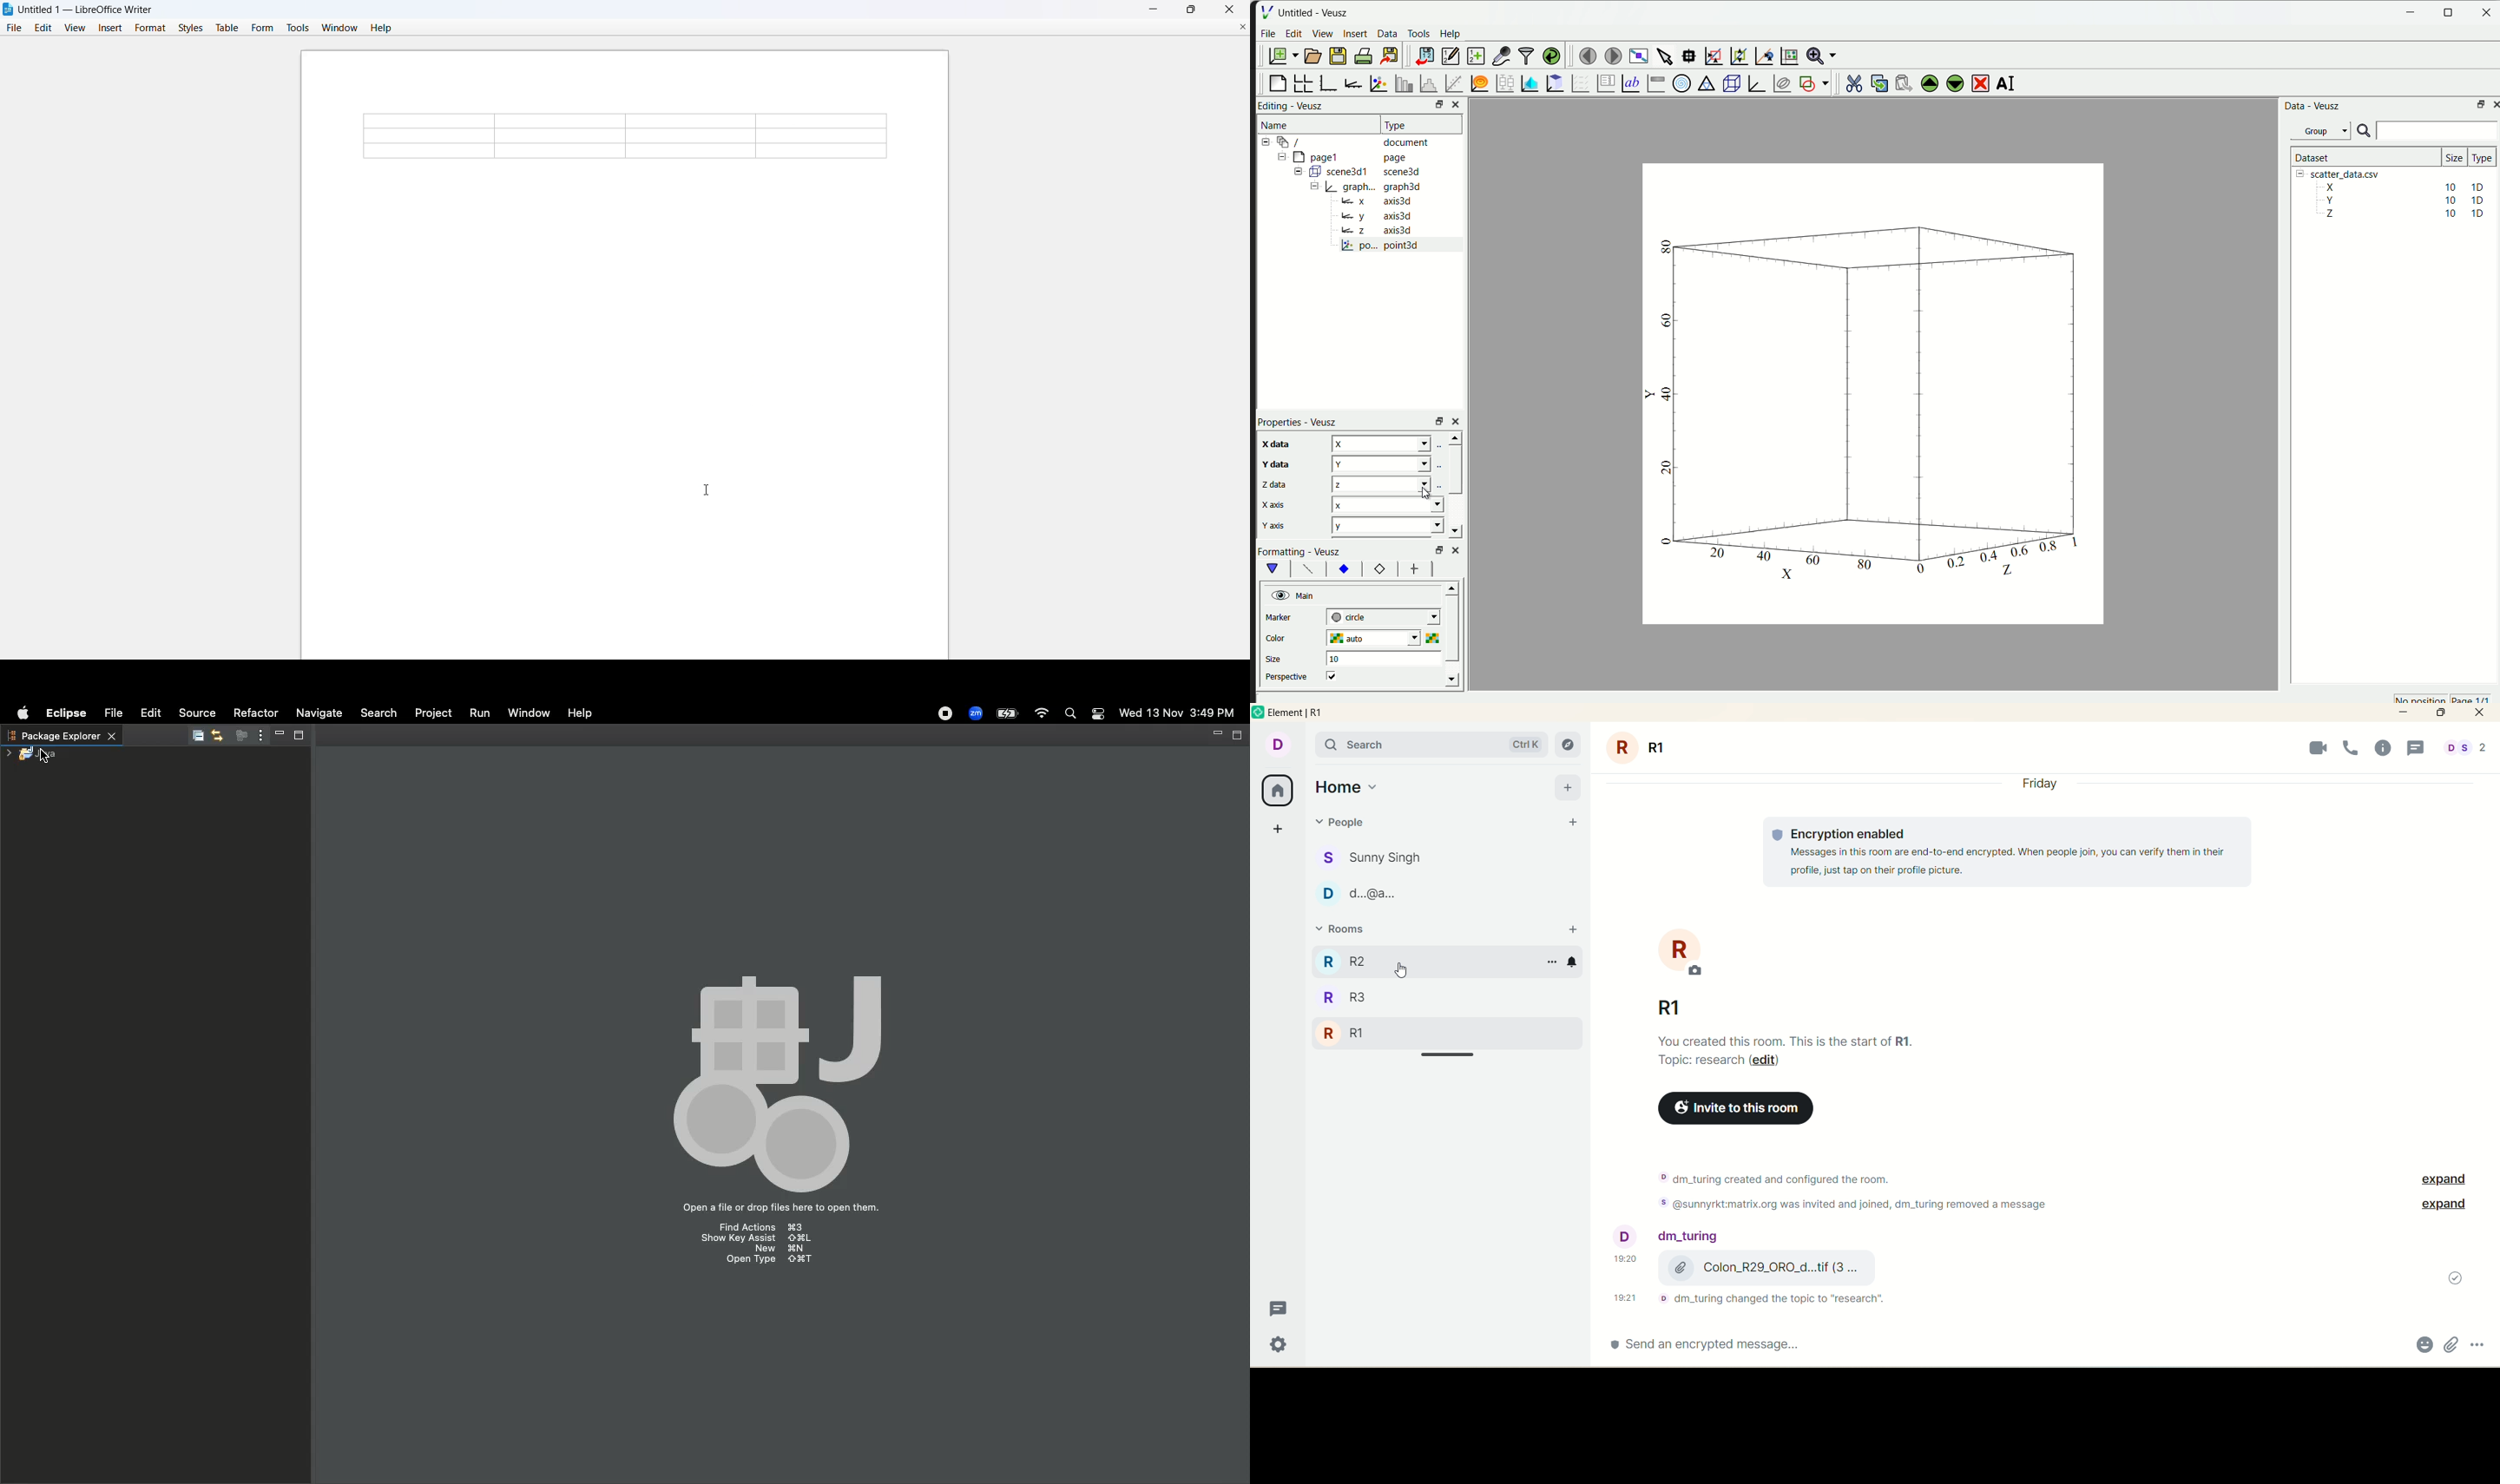 This screenshot has height=1484, width=2520. What do you see at coordinates (1734, 1109) in the screenshot?
I see `invite to this room` at bounding box center [1734, 1109].